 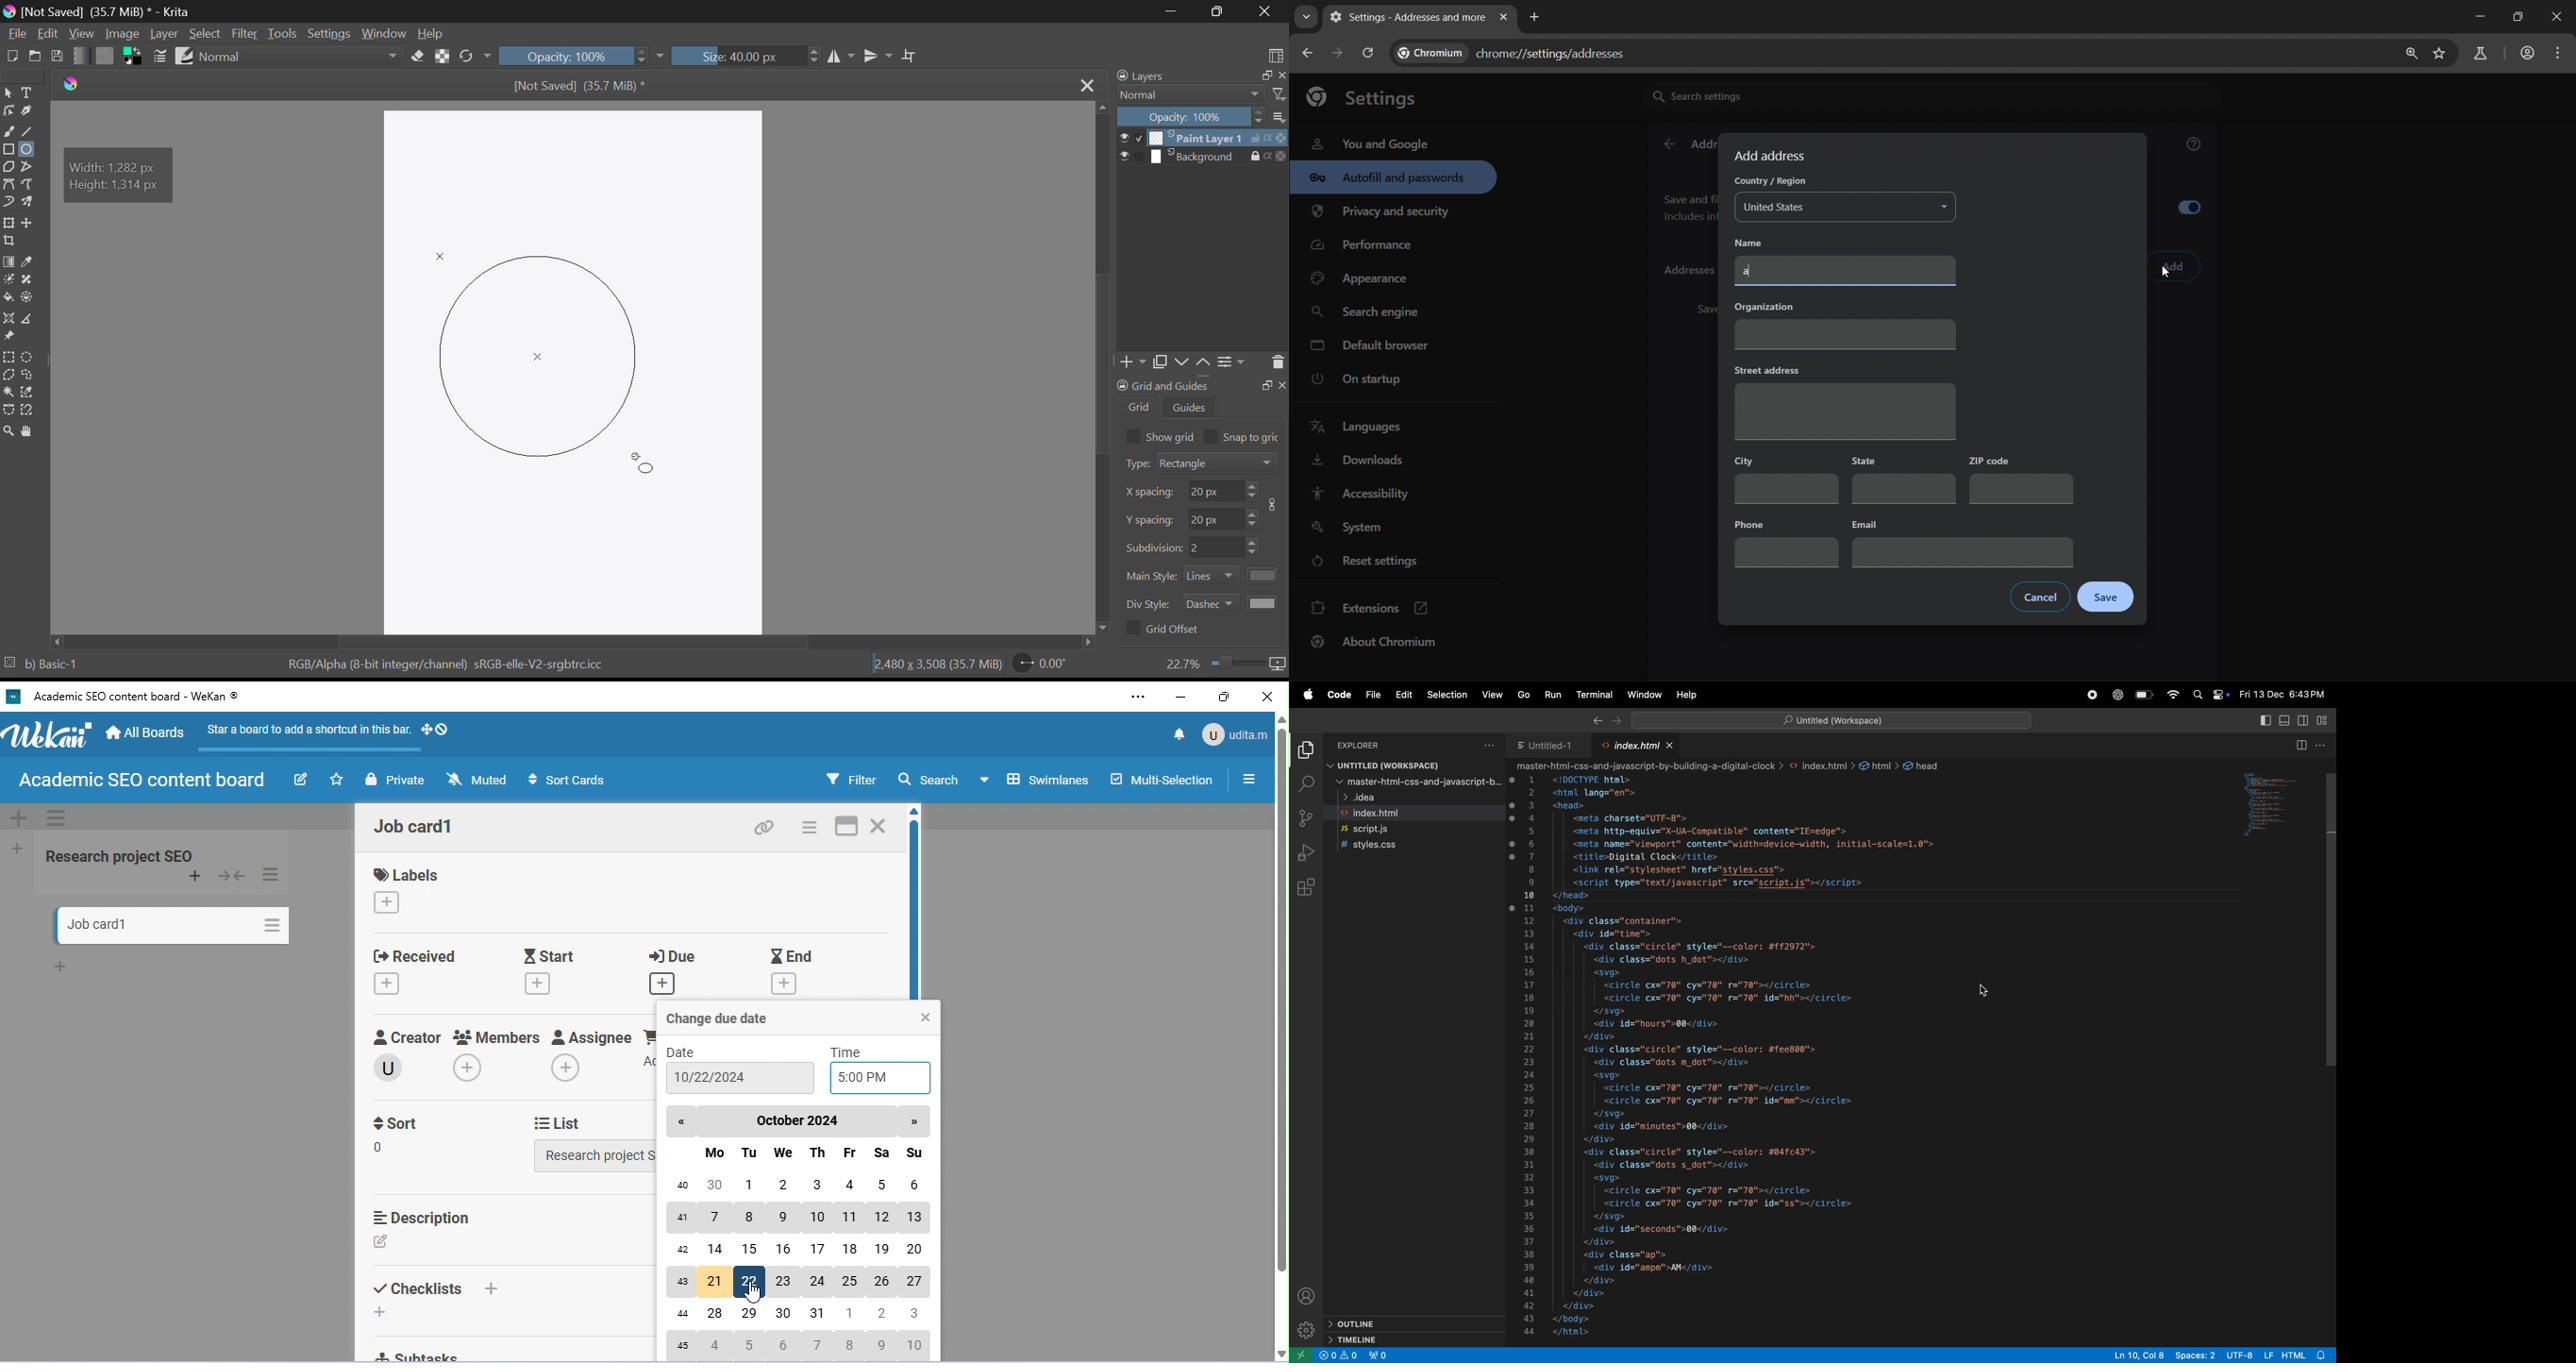 I want to click on width: 1282 px, so click(x=114, y=166).